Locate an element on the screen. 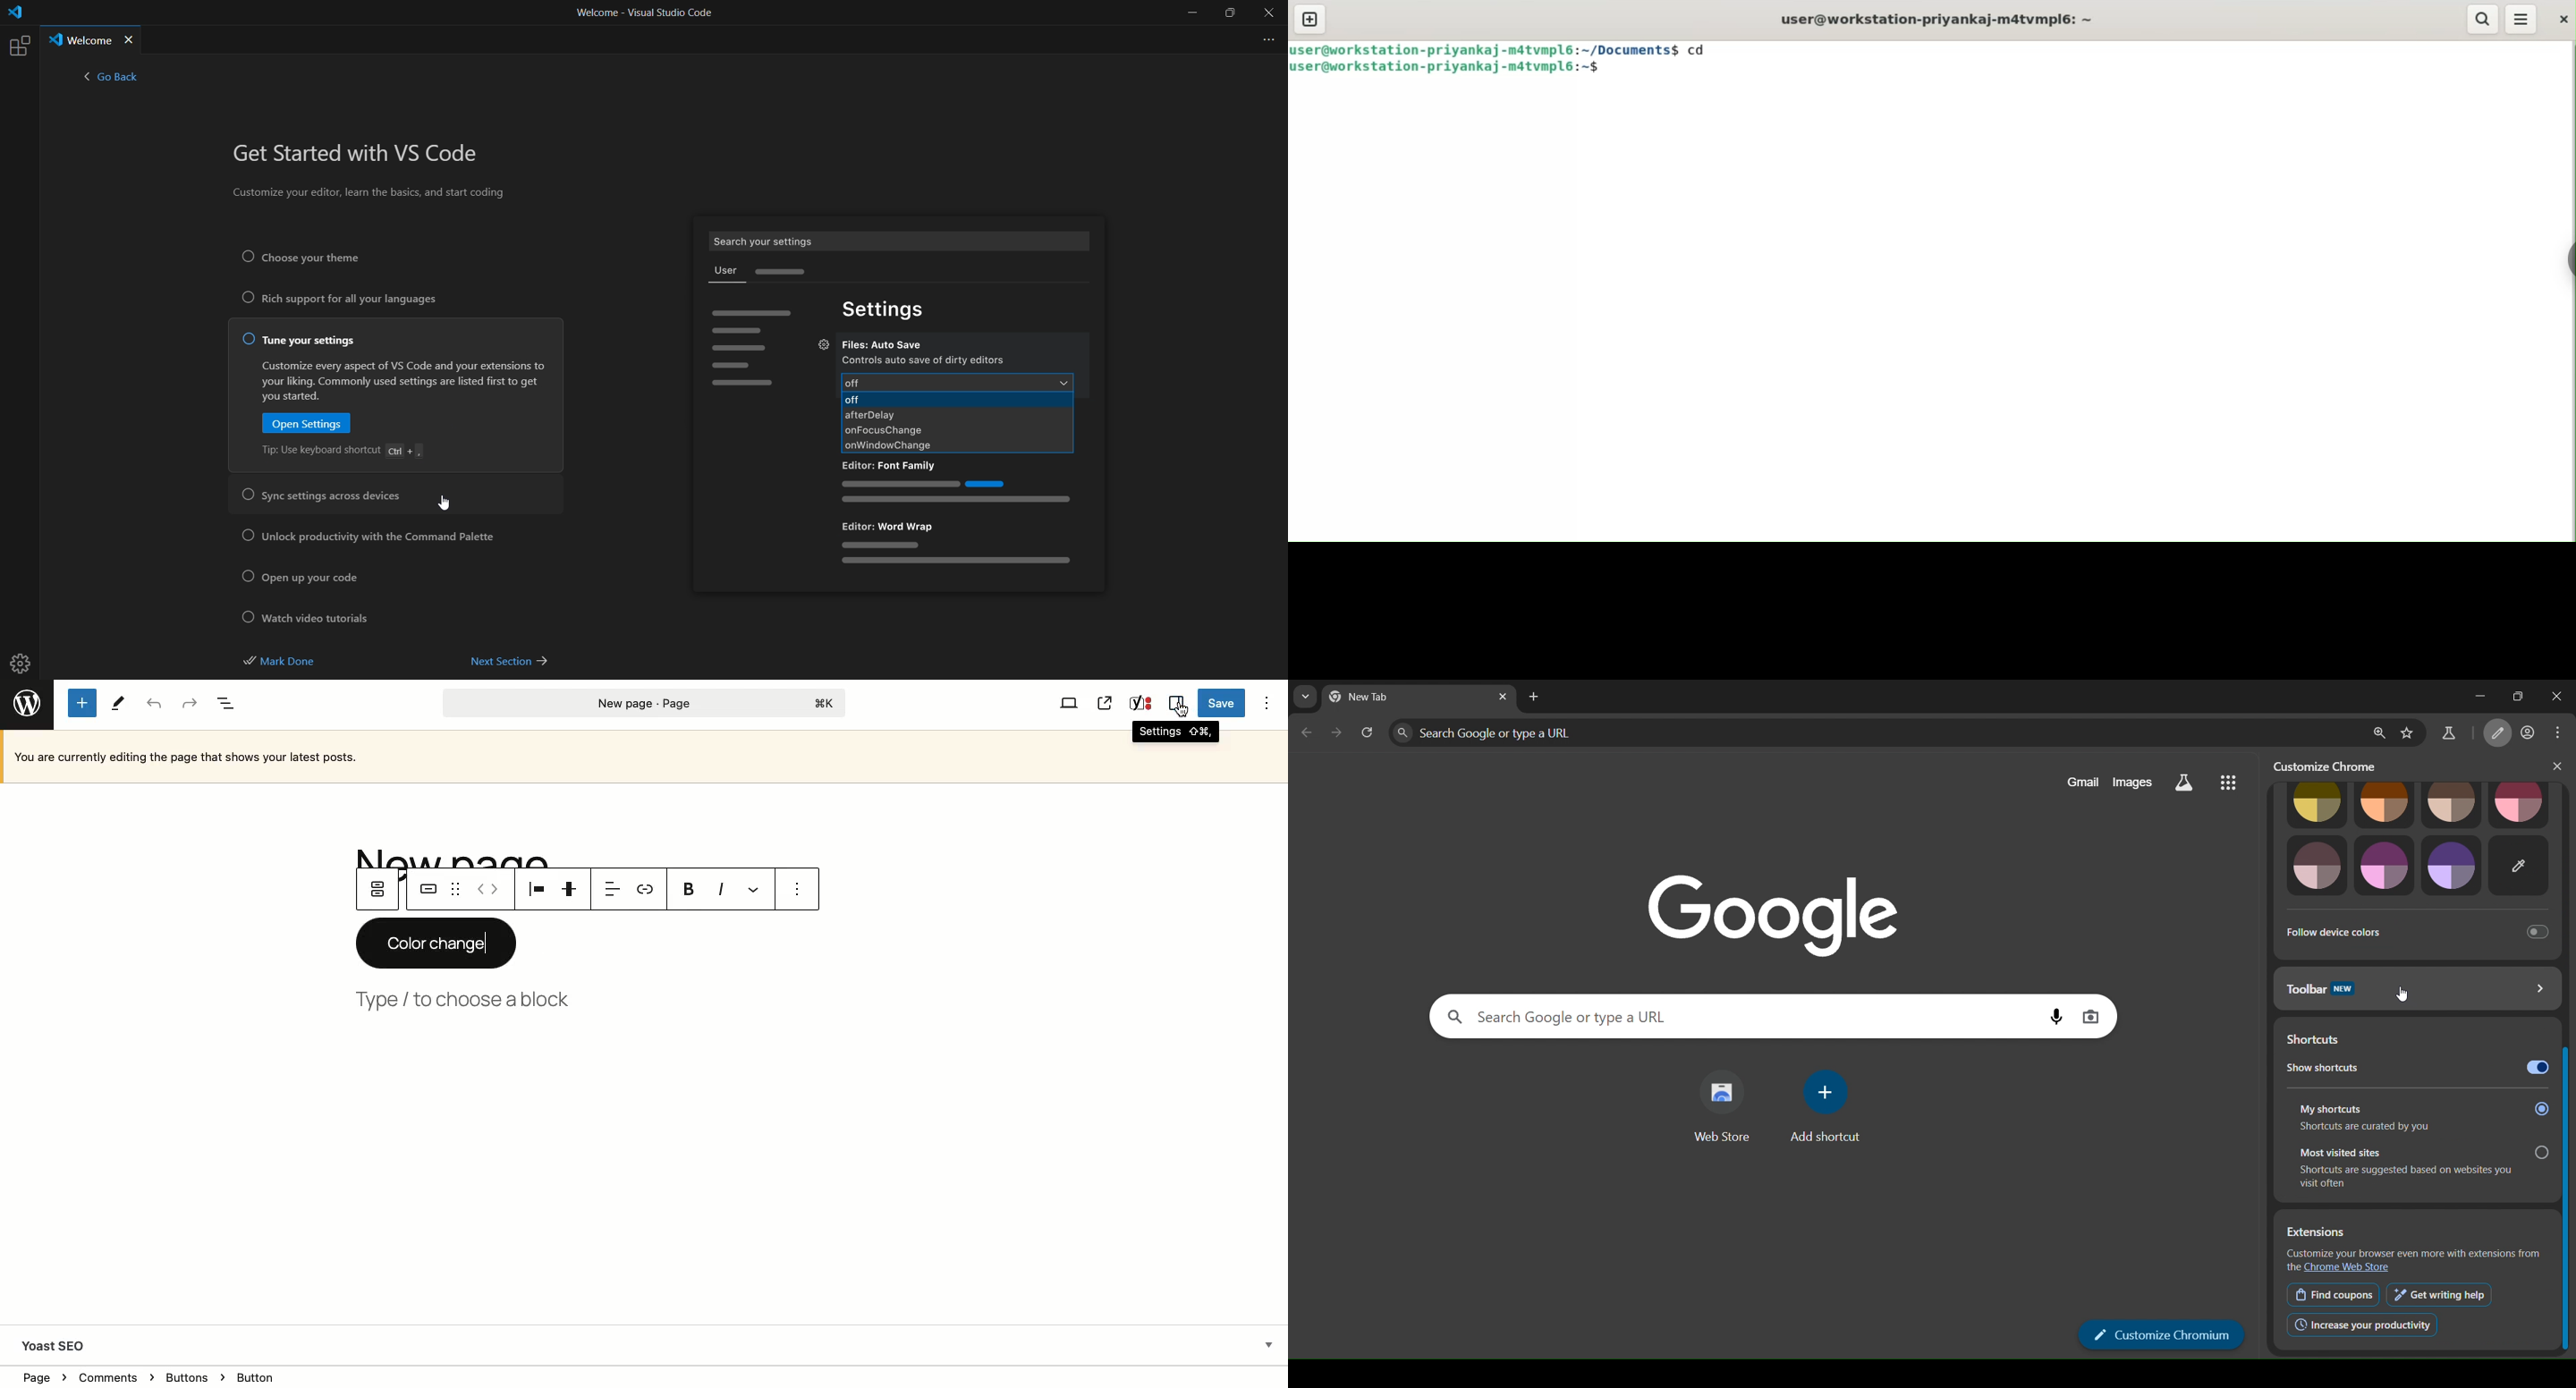 This screenshot has width=2576, height=1400. Welcome - Visual Studio Code is located at coordinates (643, 16).